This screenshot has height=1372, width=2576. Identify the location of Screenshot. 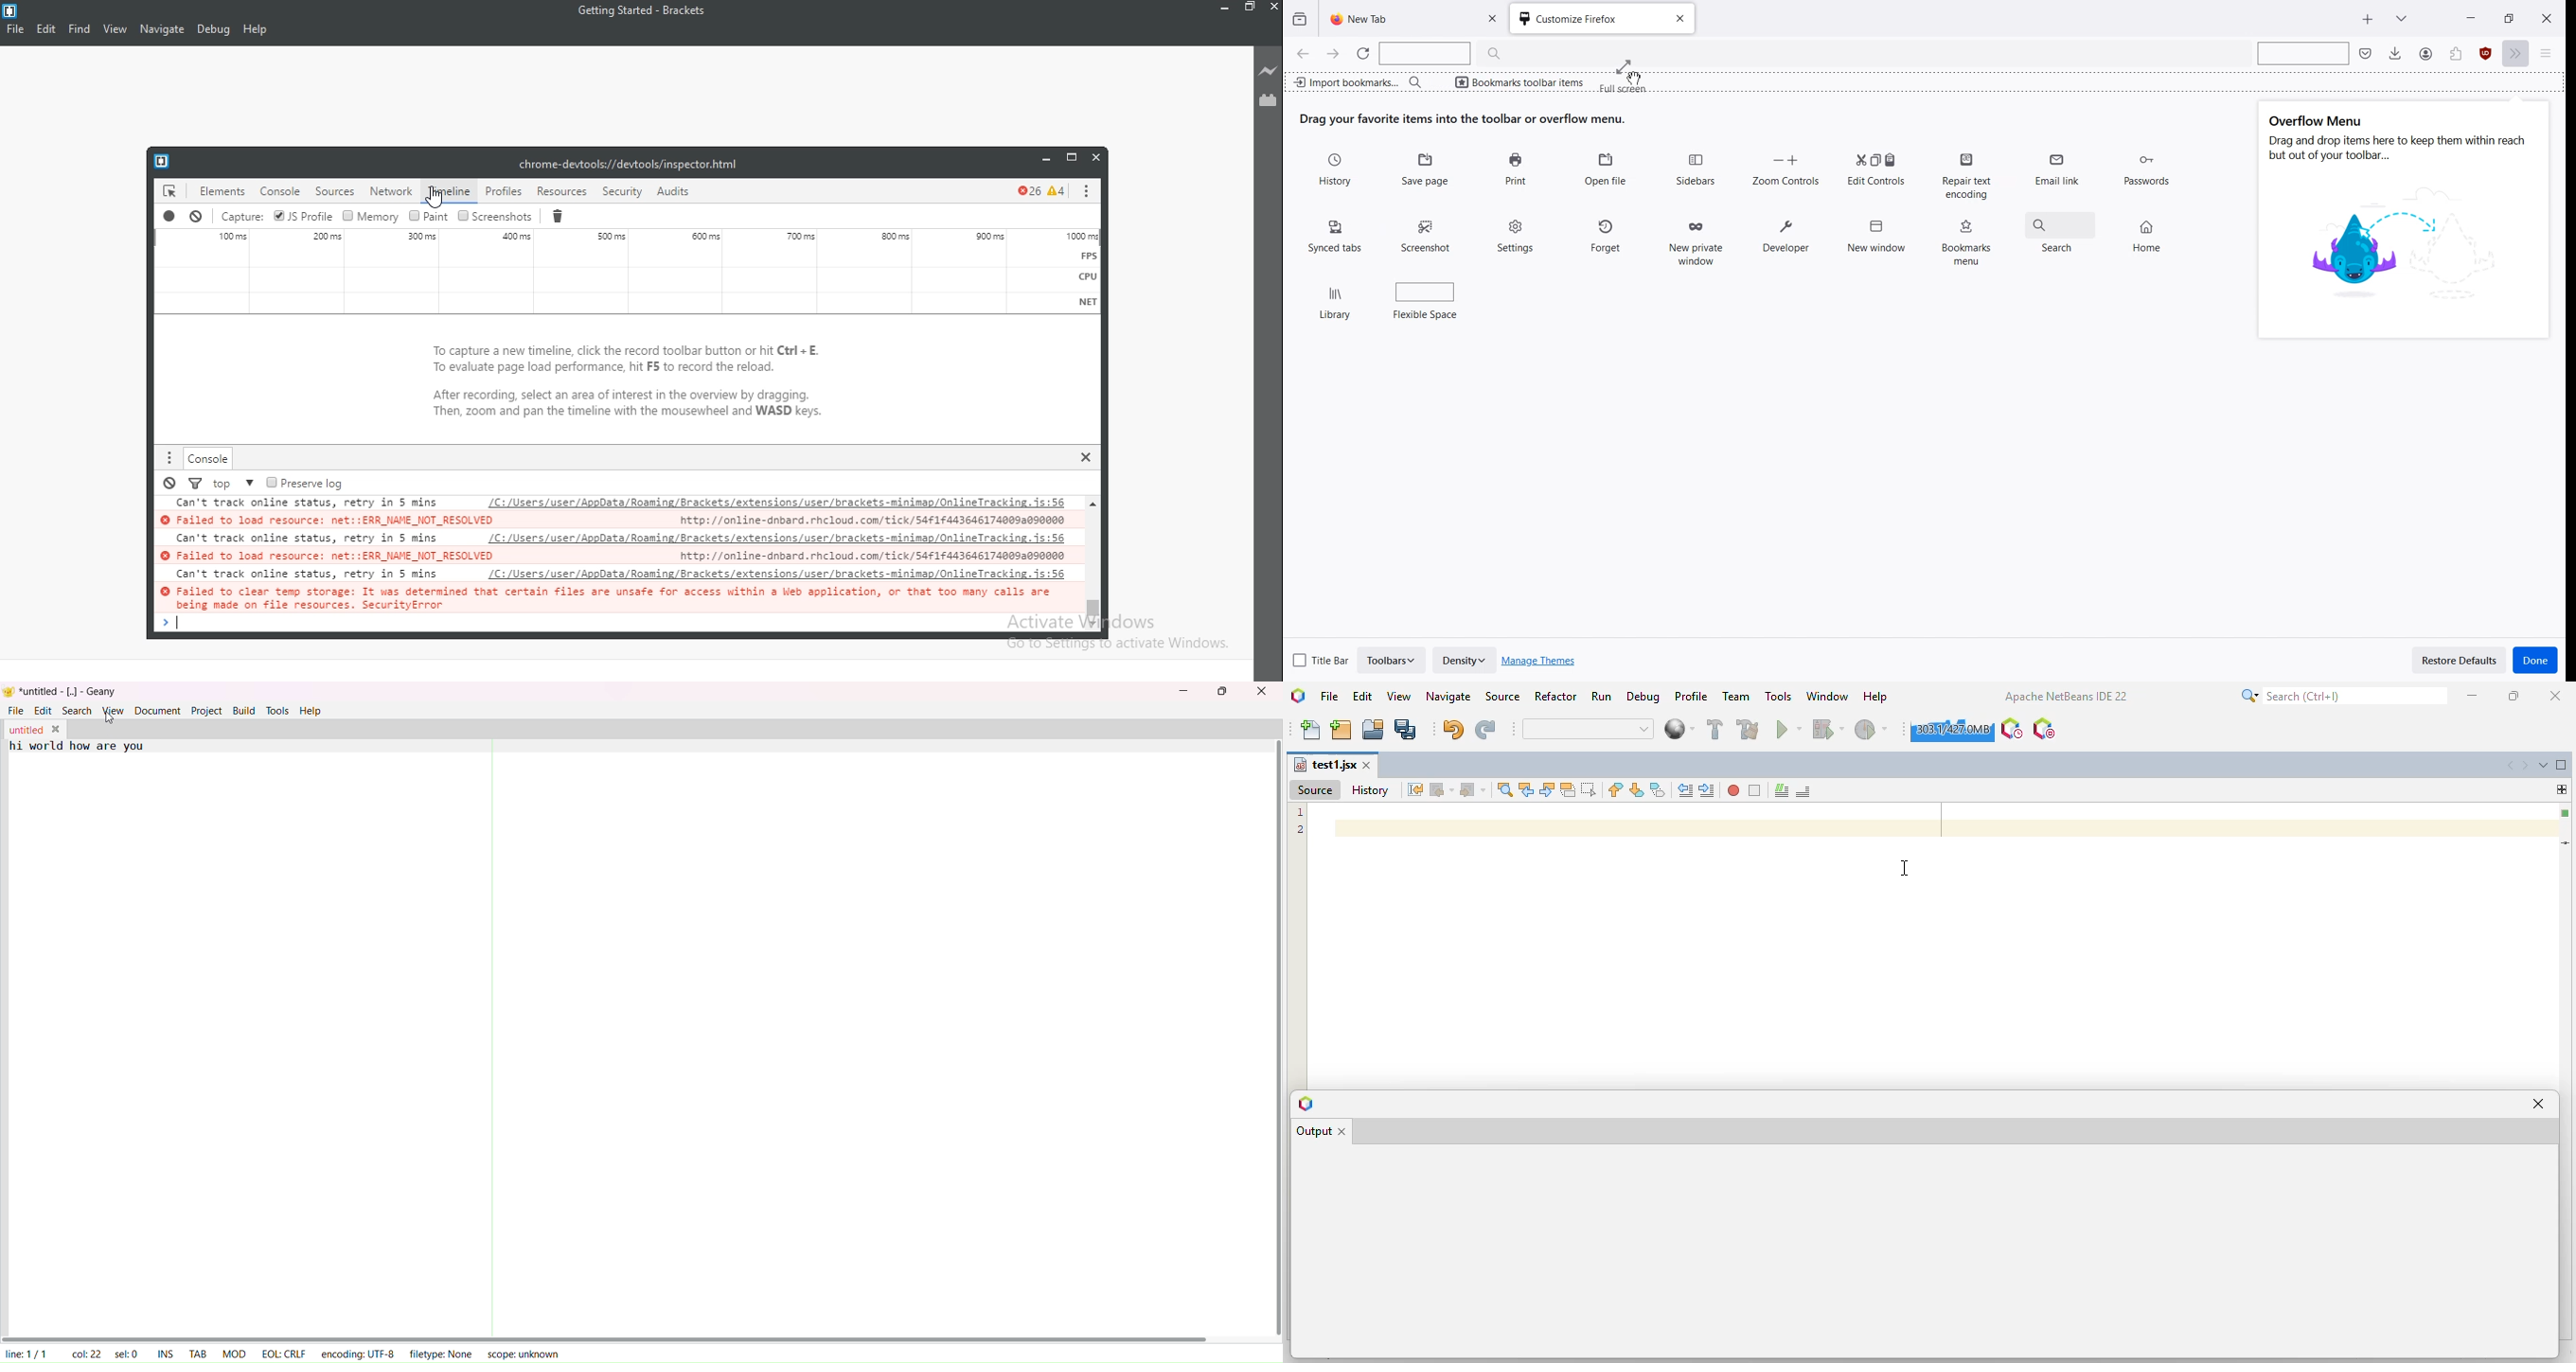
(1428, 232).